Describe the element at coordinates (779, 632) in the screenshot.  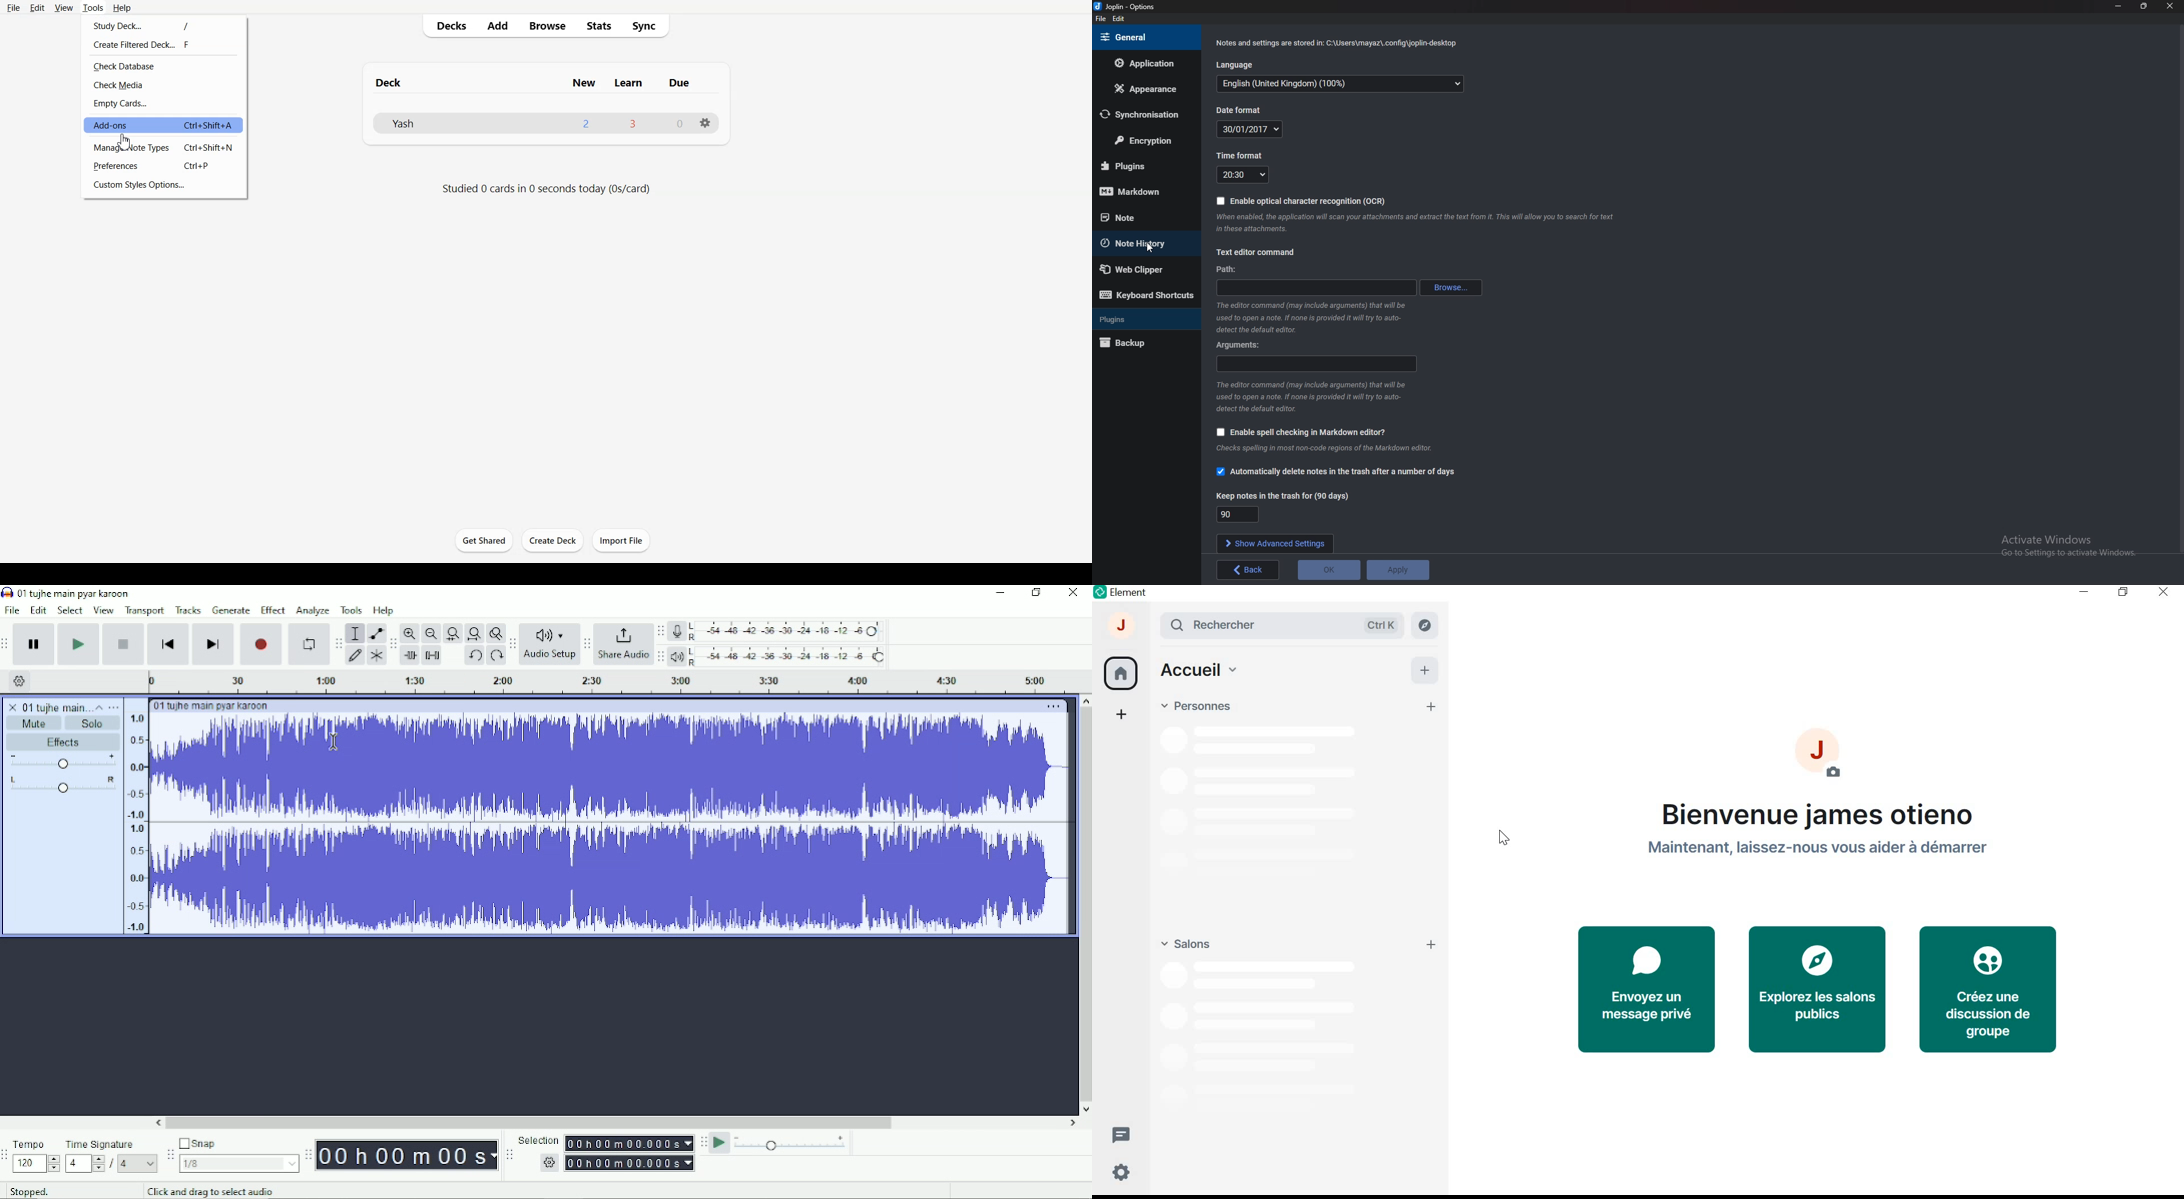
I see `Record meter` at that location.